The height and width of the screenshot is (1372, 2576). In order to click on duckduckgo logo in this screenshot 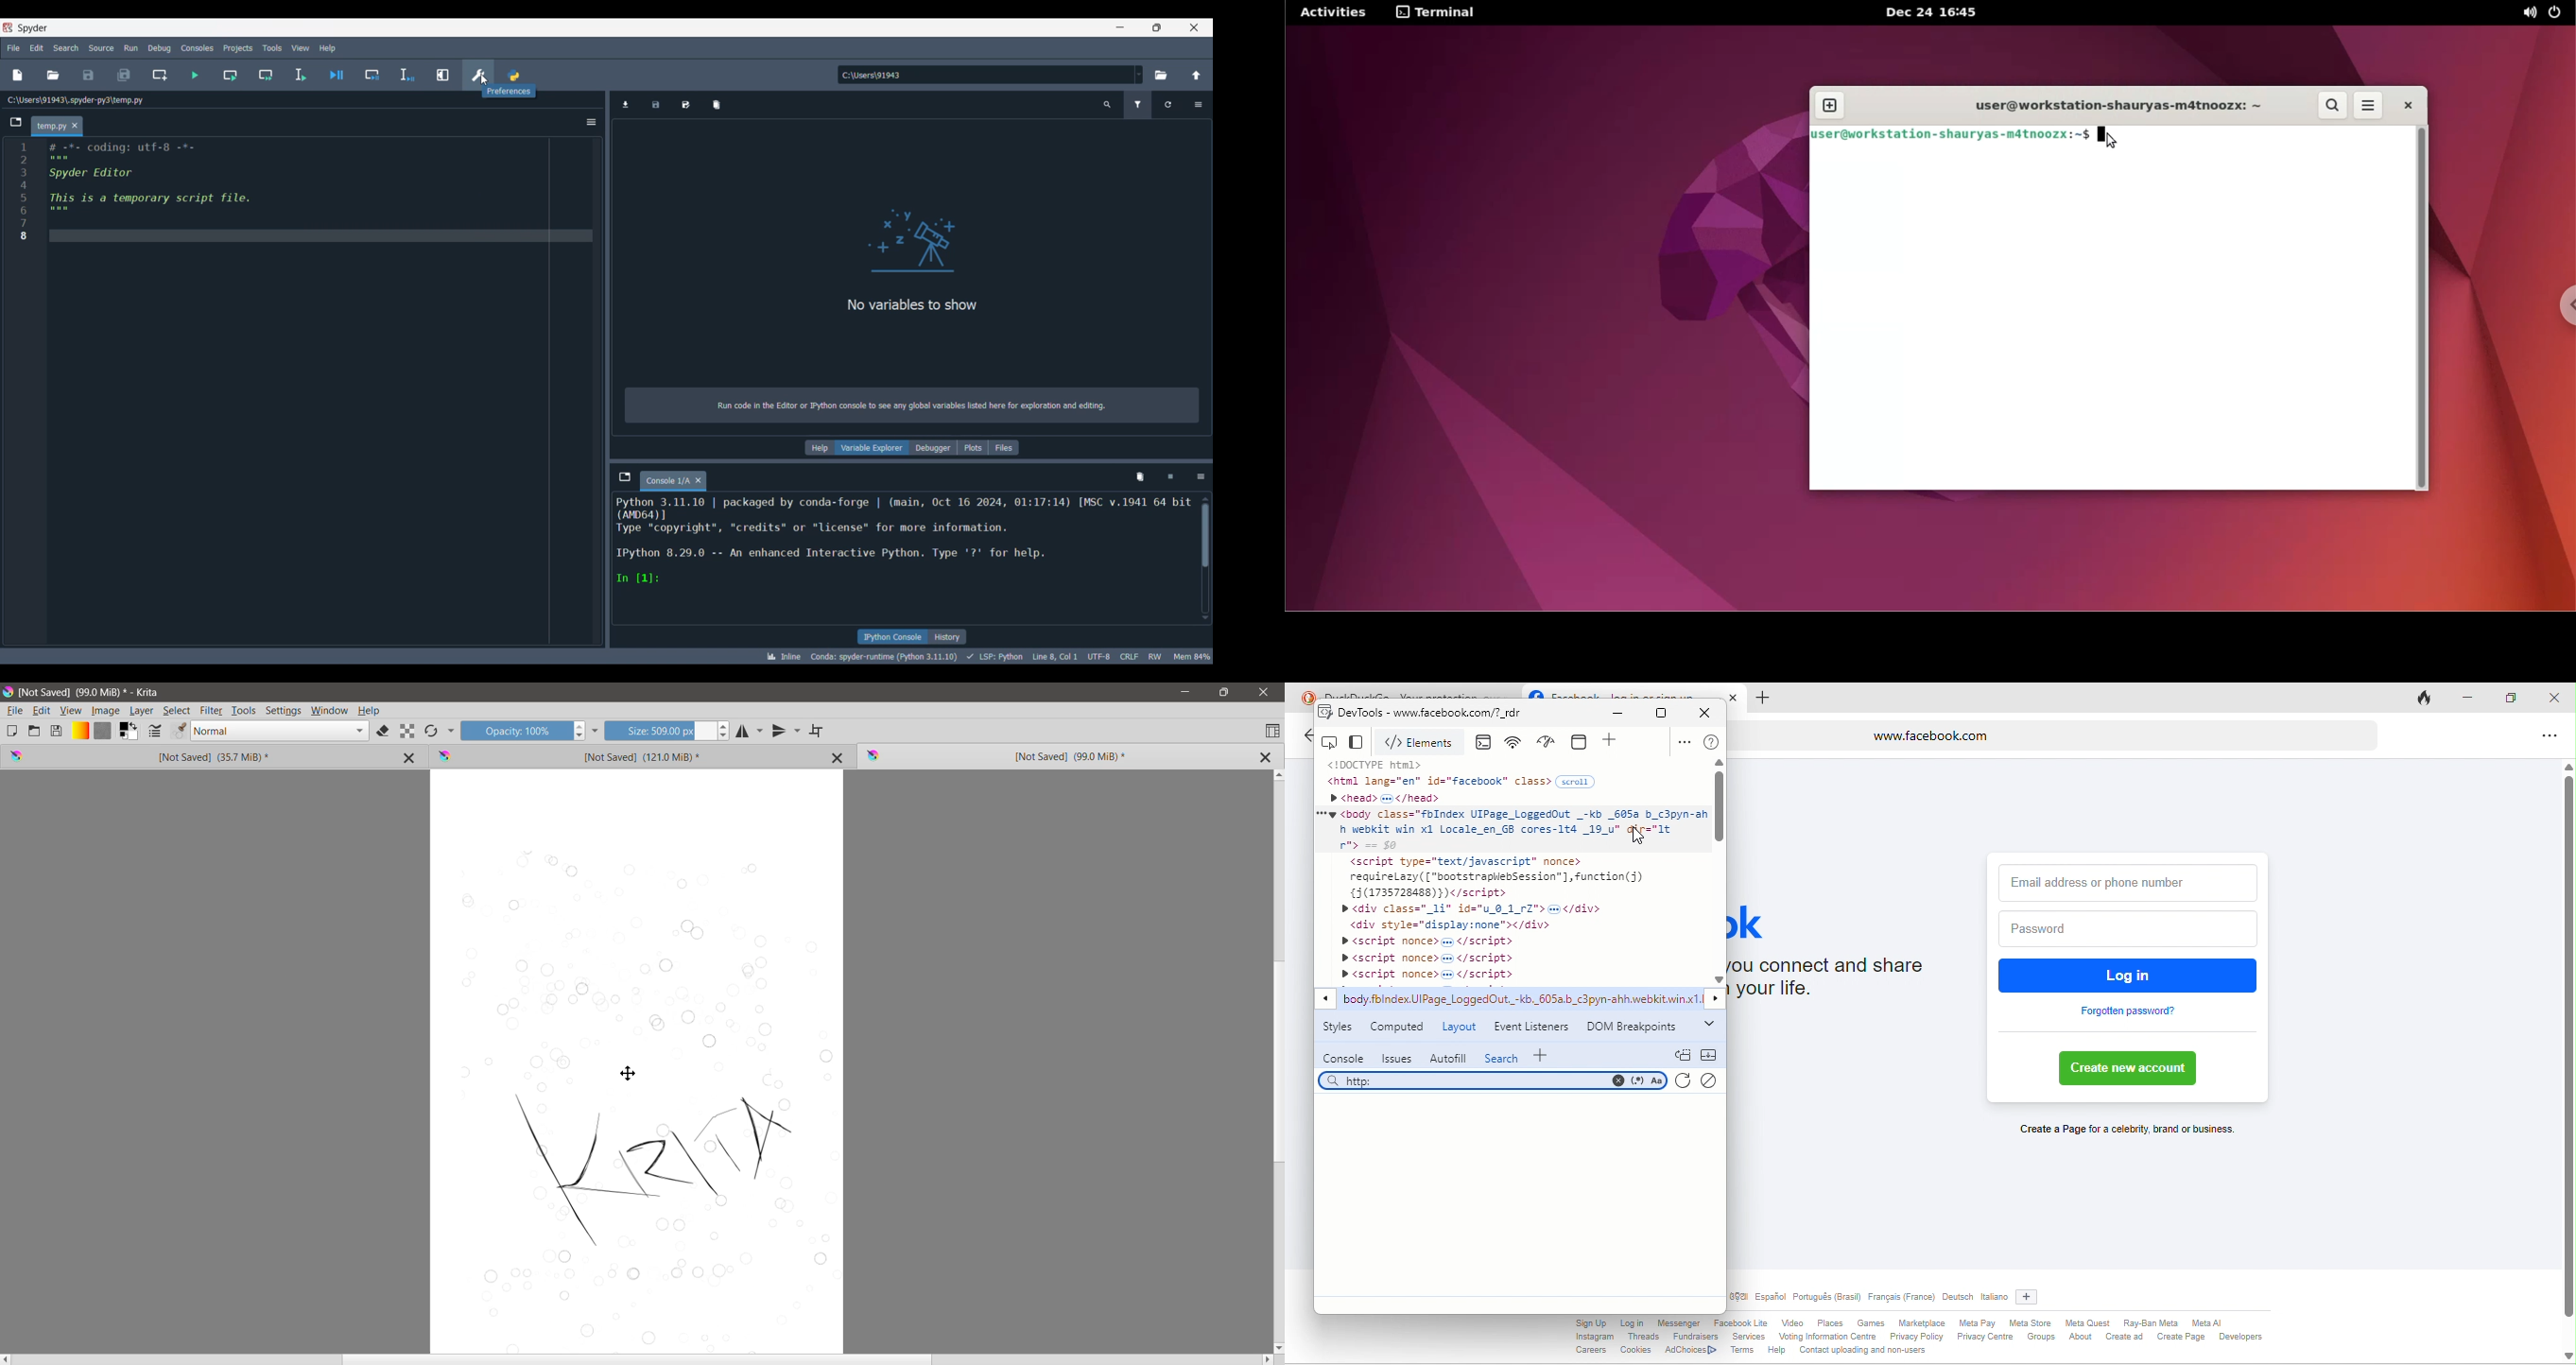, I will do `click(1304, 696)`.